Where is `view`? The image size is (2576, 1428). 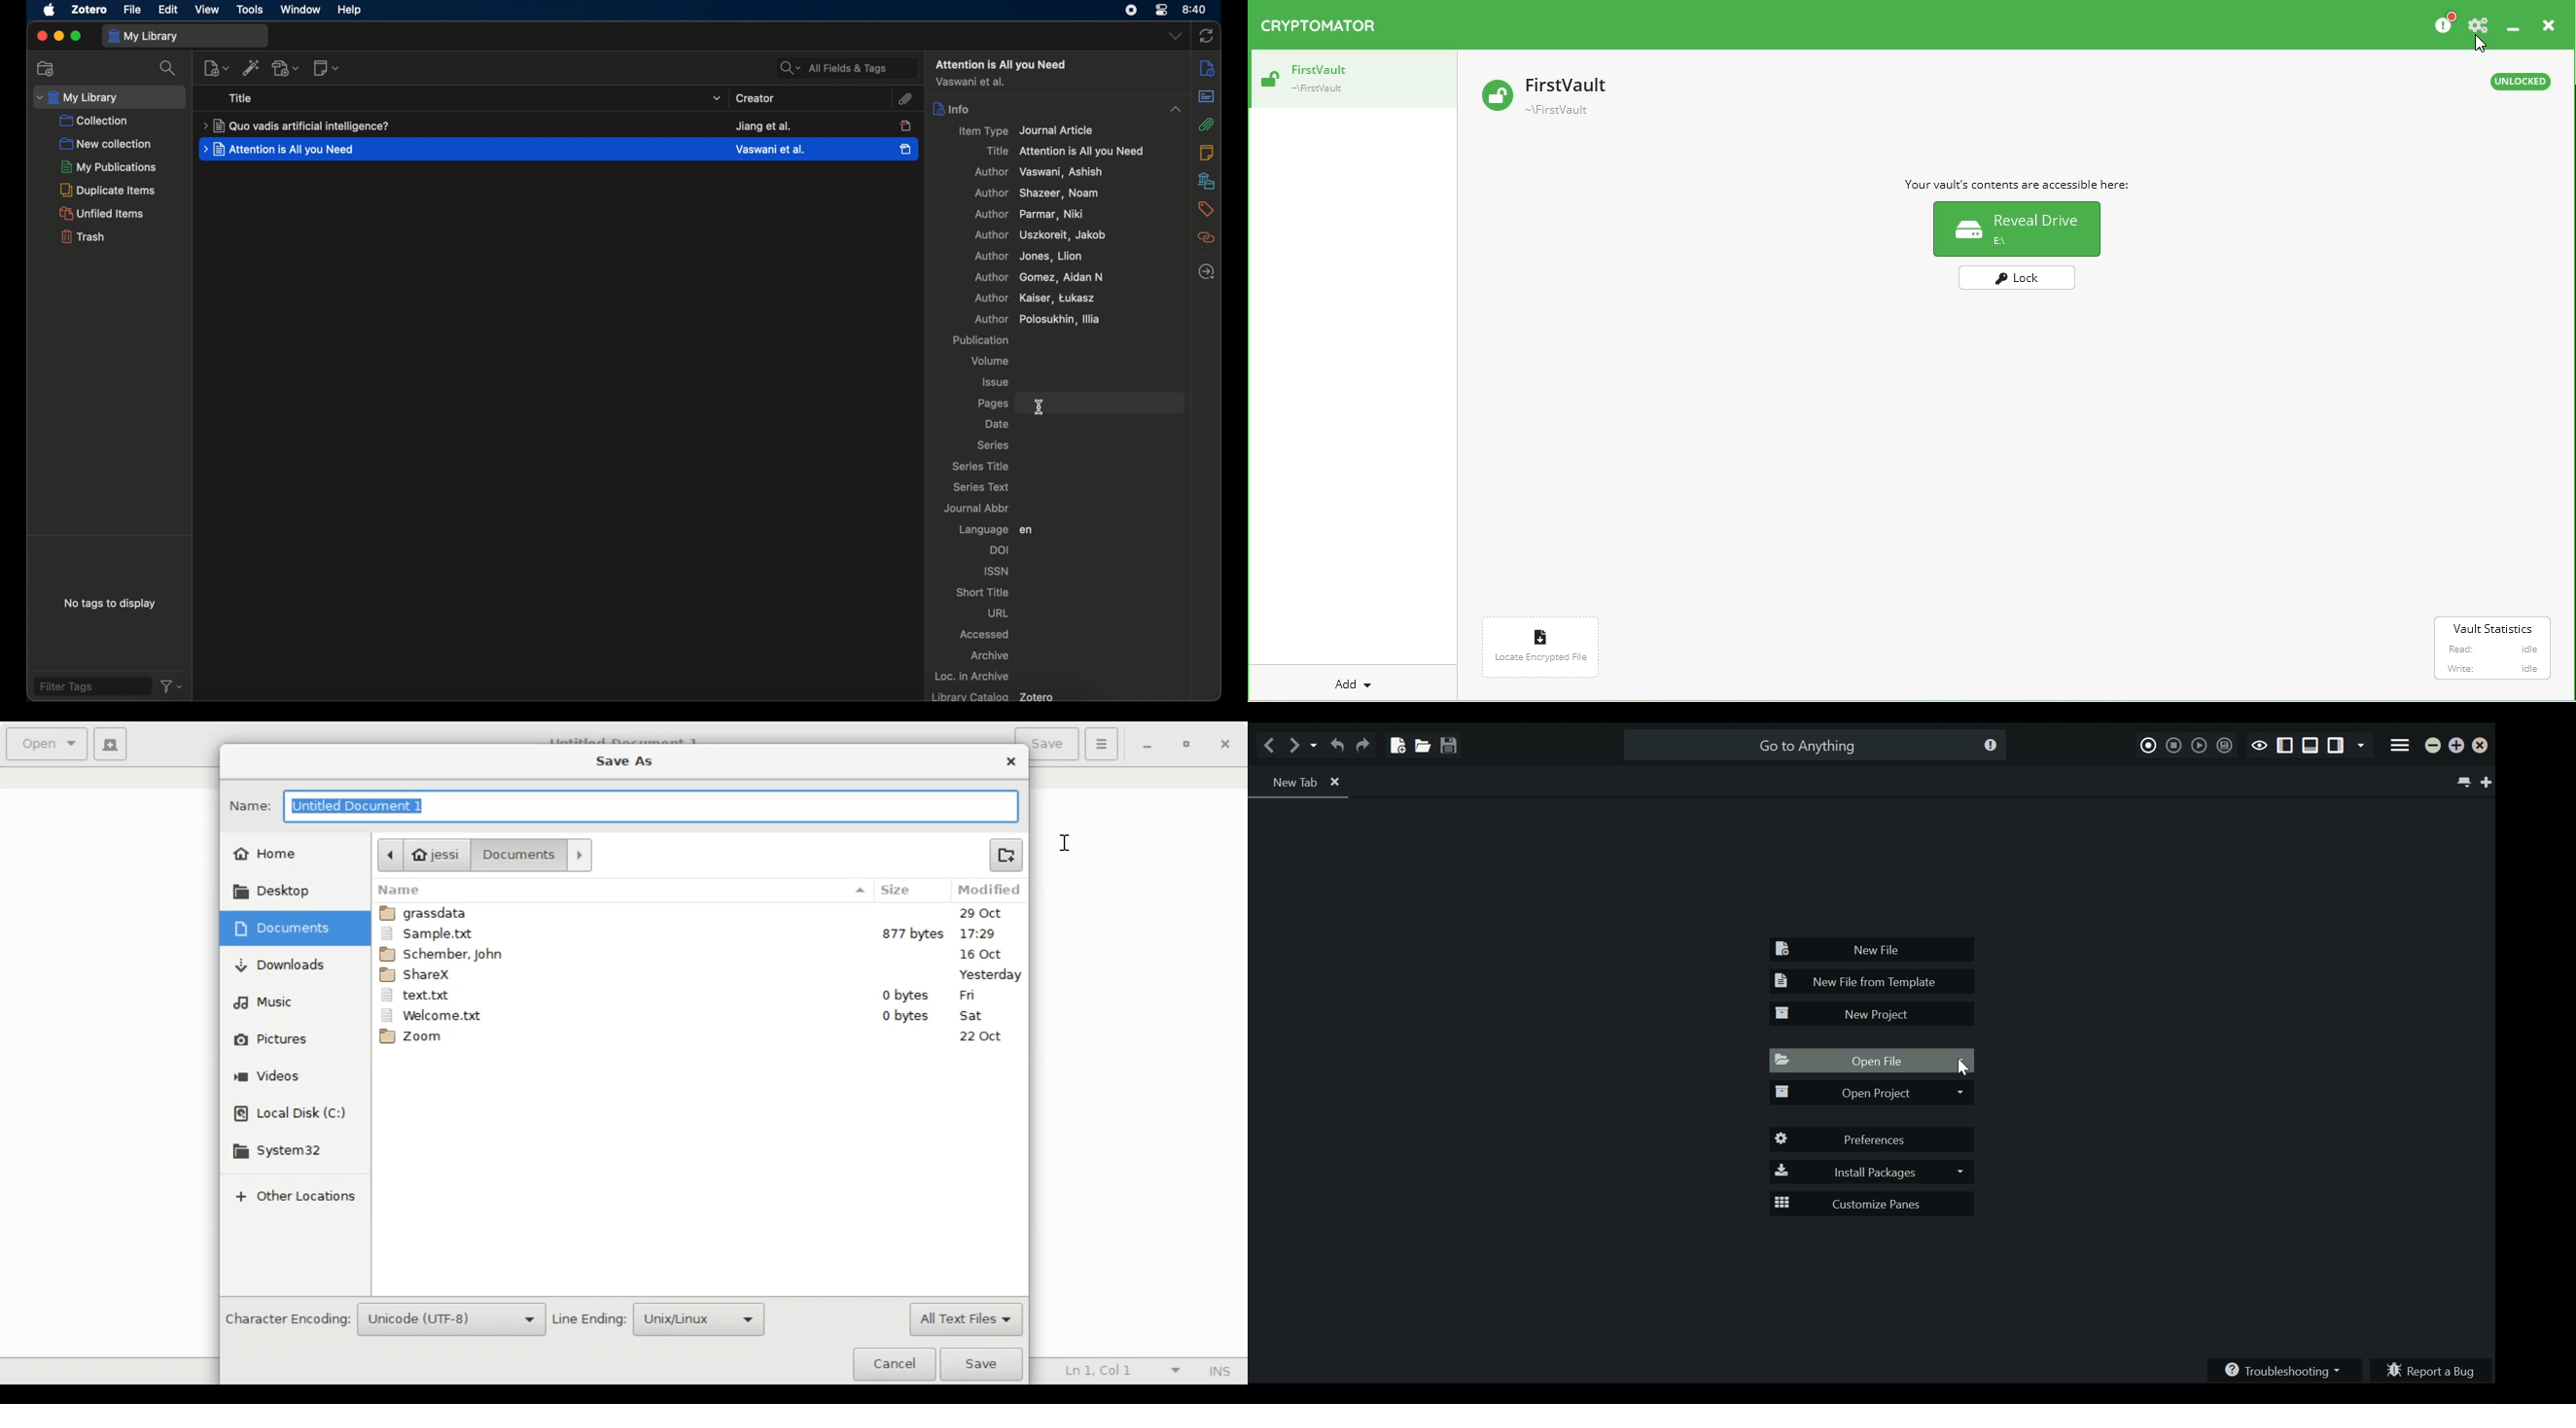
view is located at coordinates (208, 10).